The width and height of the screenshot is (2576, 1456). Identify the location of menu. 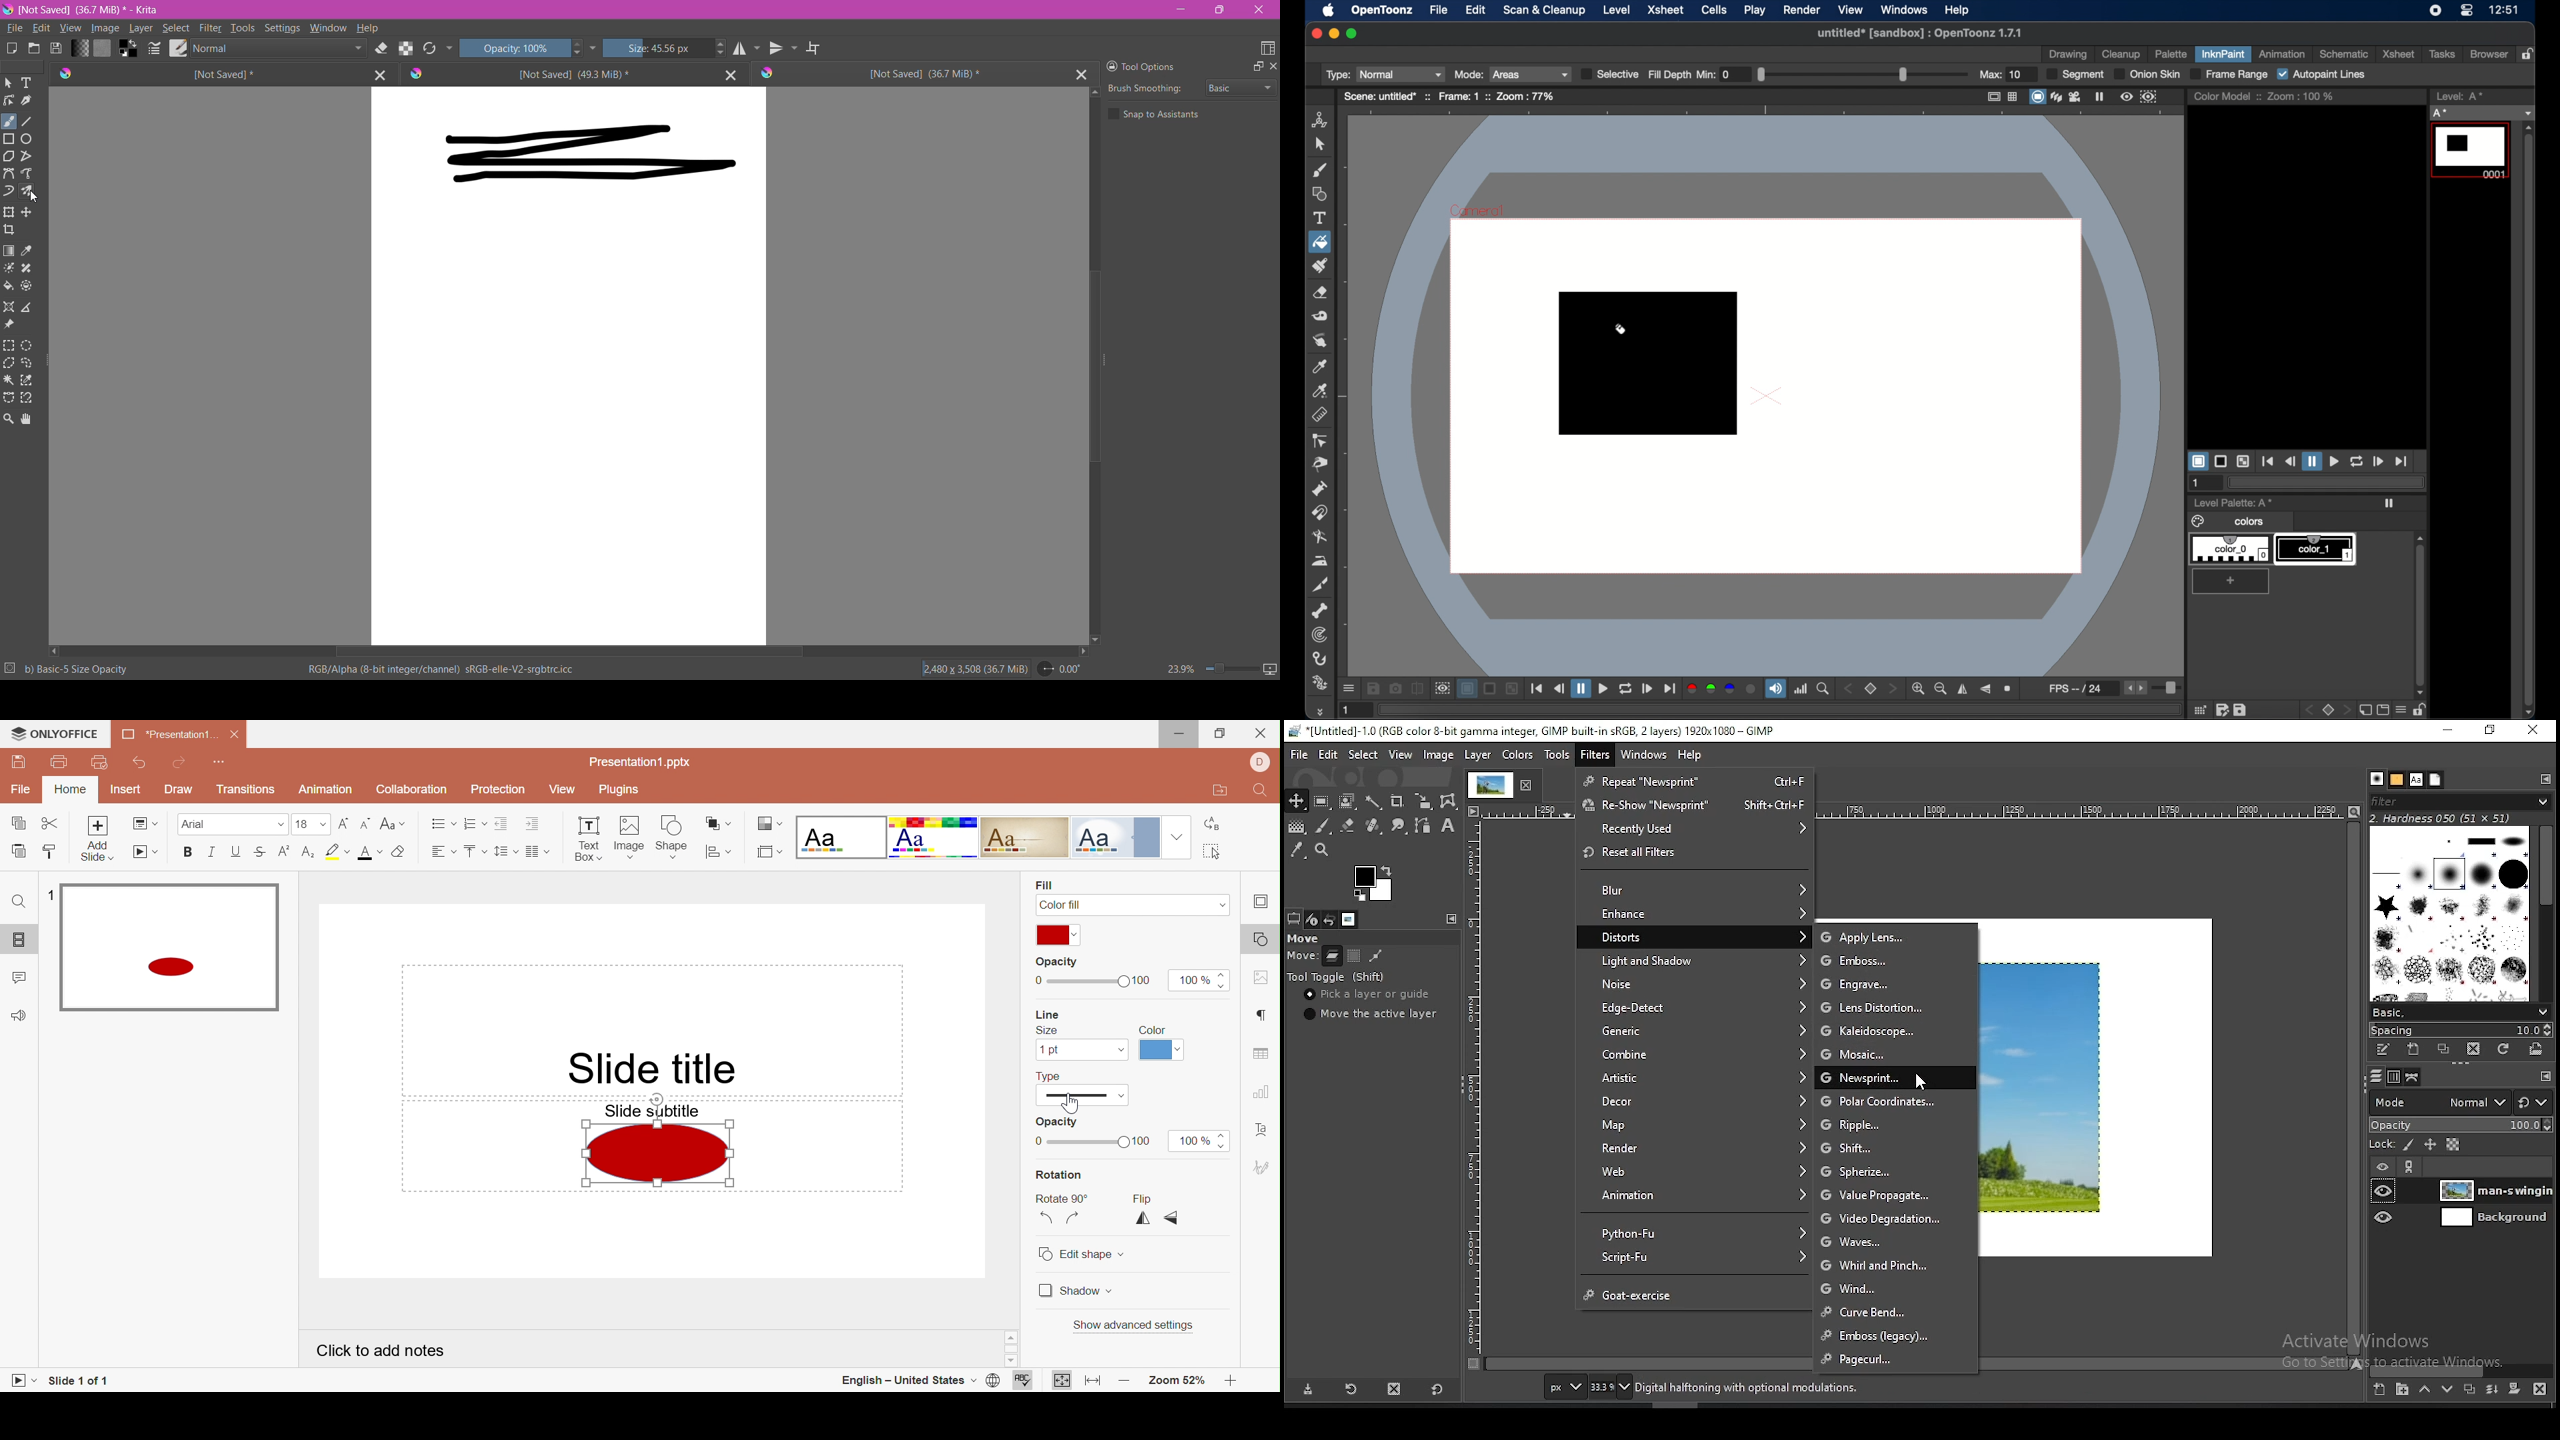
(2400, 709).